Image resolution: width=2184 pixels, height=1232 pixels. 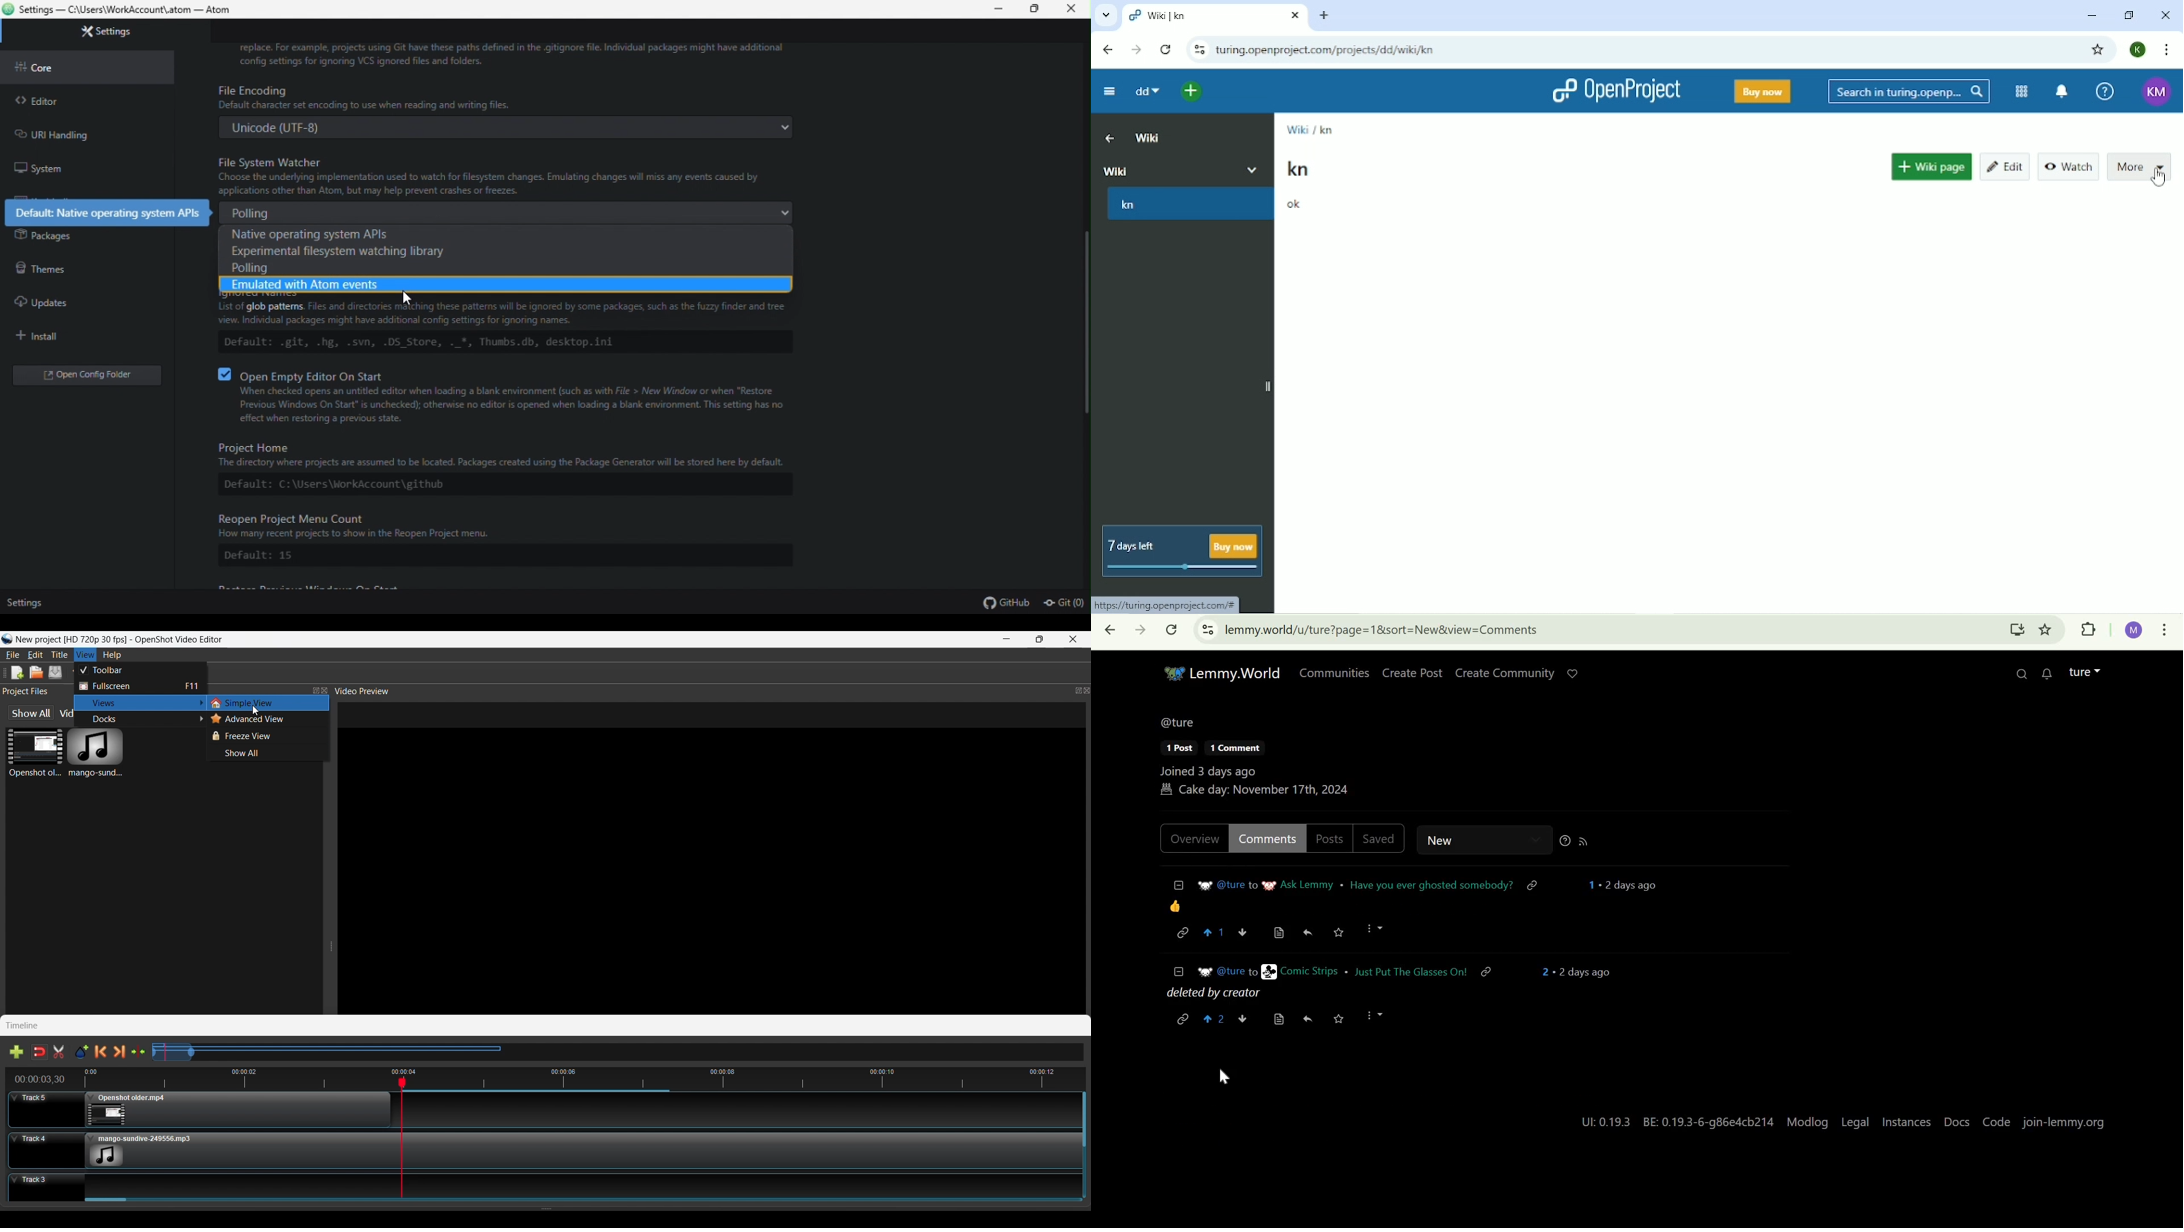 I want to click on Up, so click(x=1110, y=137).